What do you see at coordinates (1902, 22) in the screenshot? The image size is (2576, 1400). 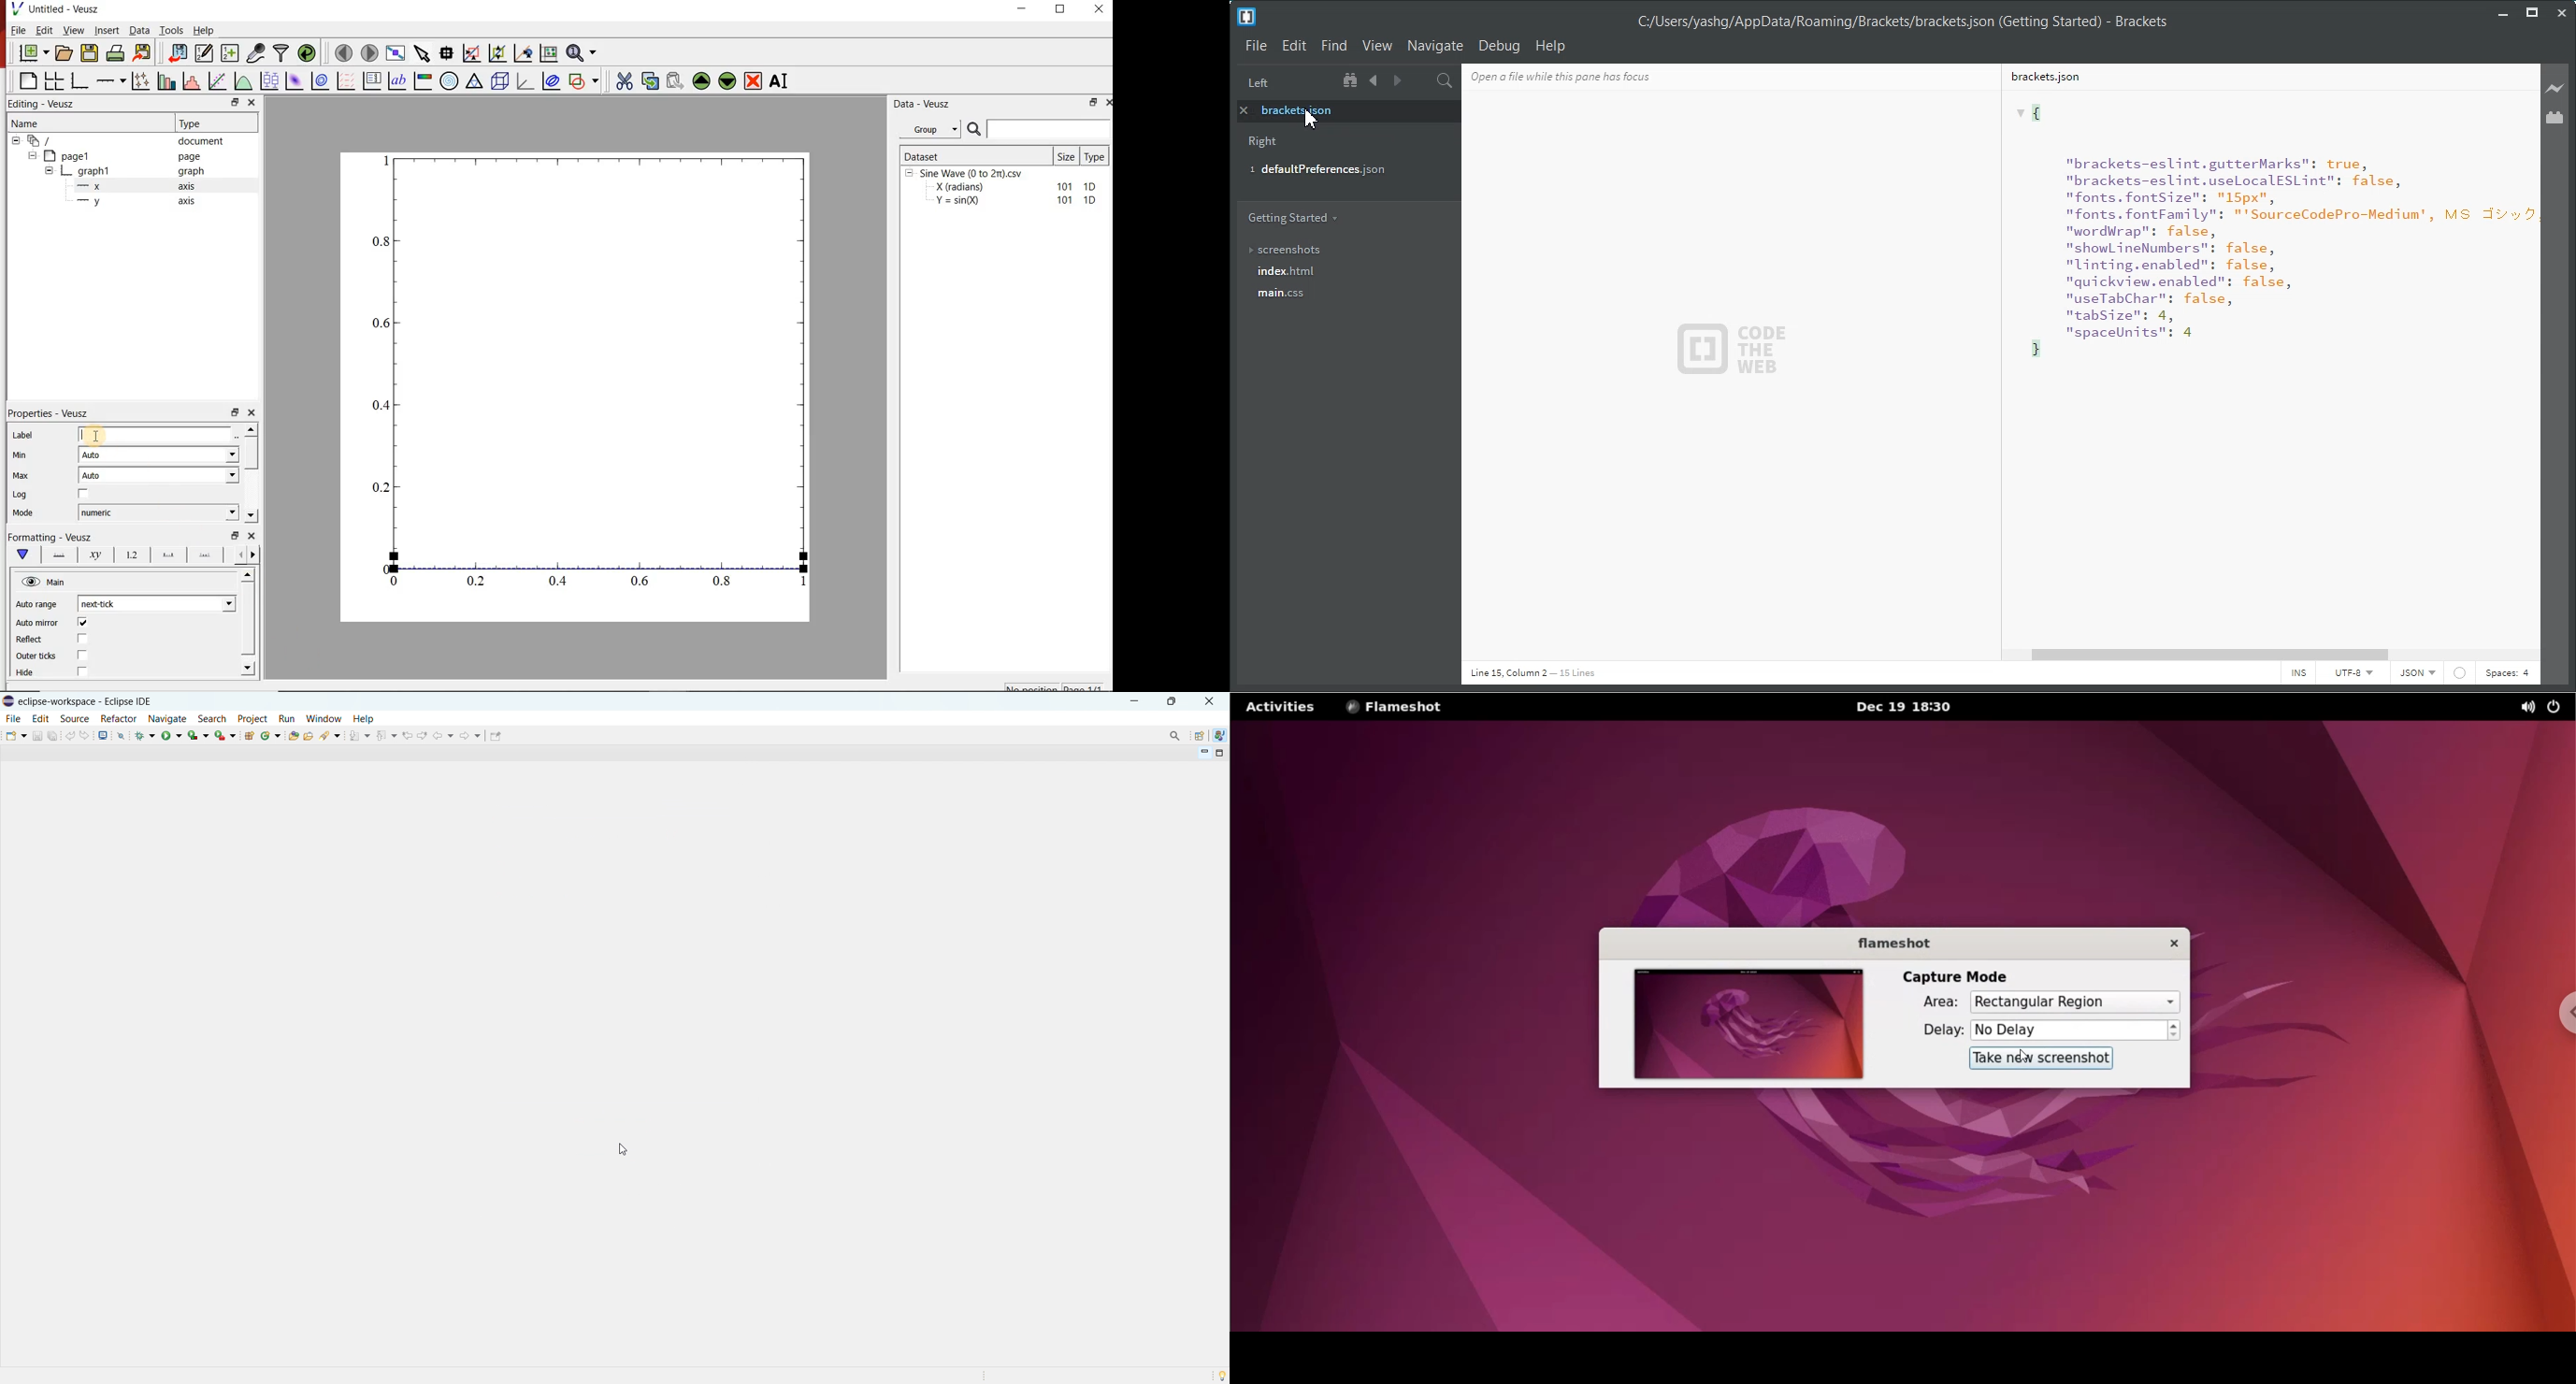 I see `Text` at bounding box center [1902, 22].